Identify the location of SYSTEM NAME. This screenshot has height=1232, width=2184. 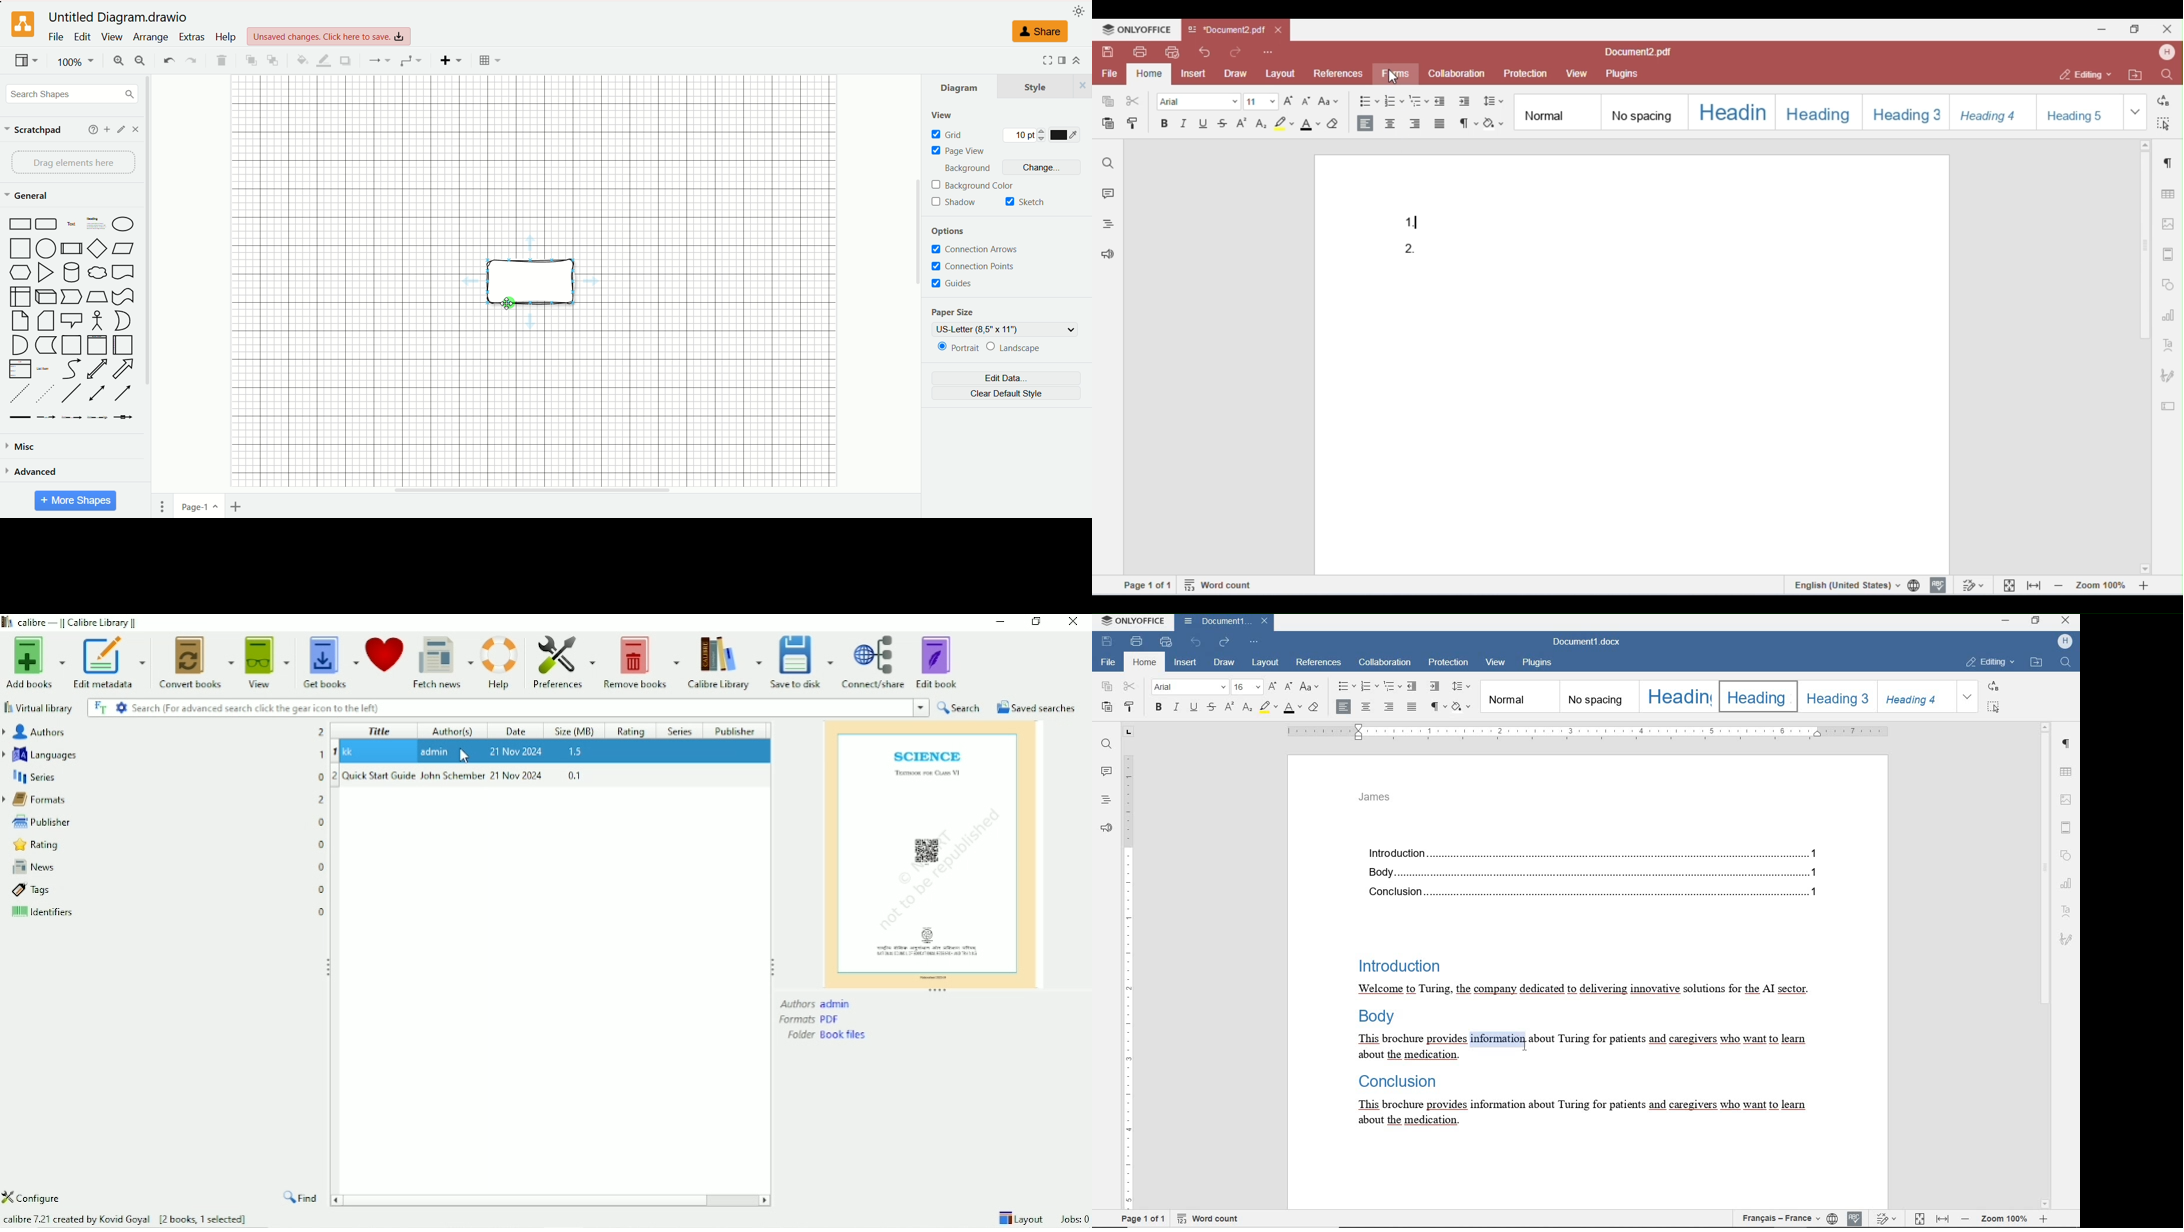
(1131, 621).